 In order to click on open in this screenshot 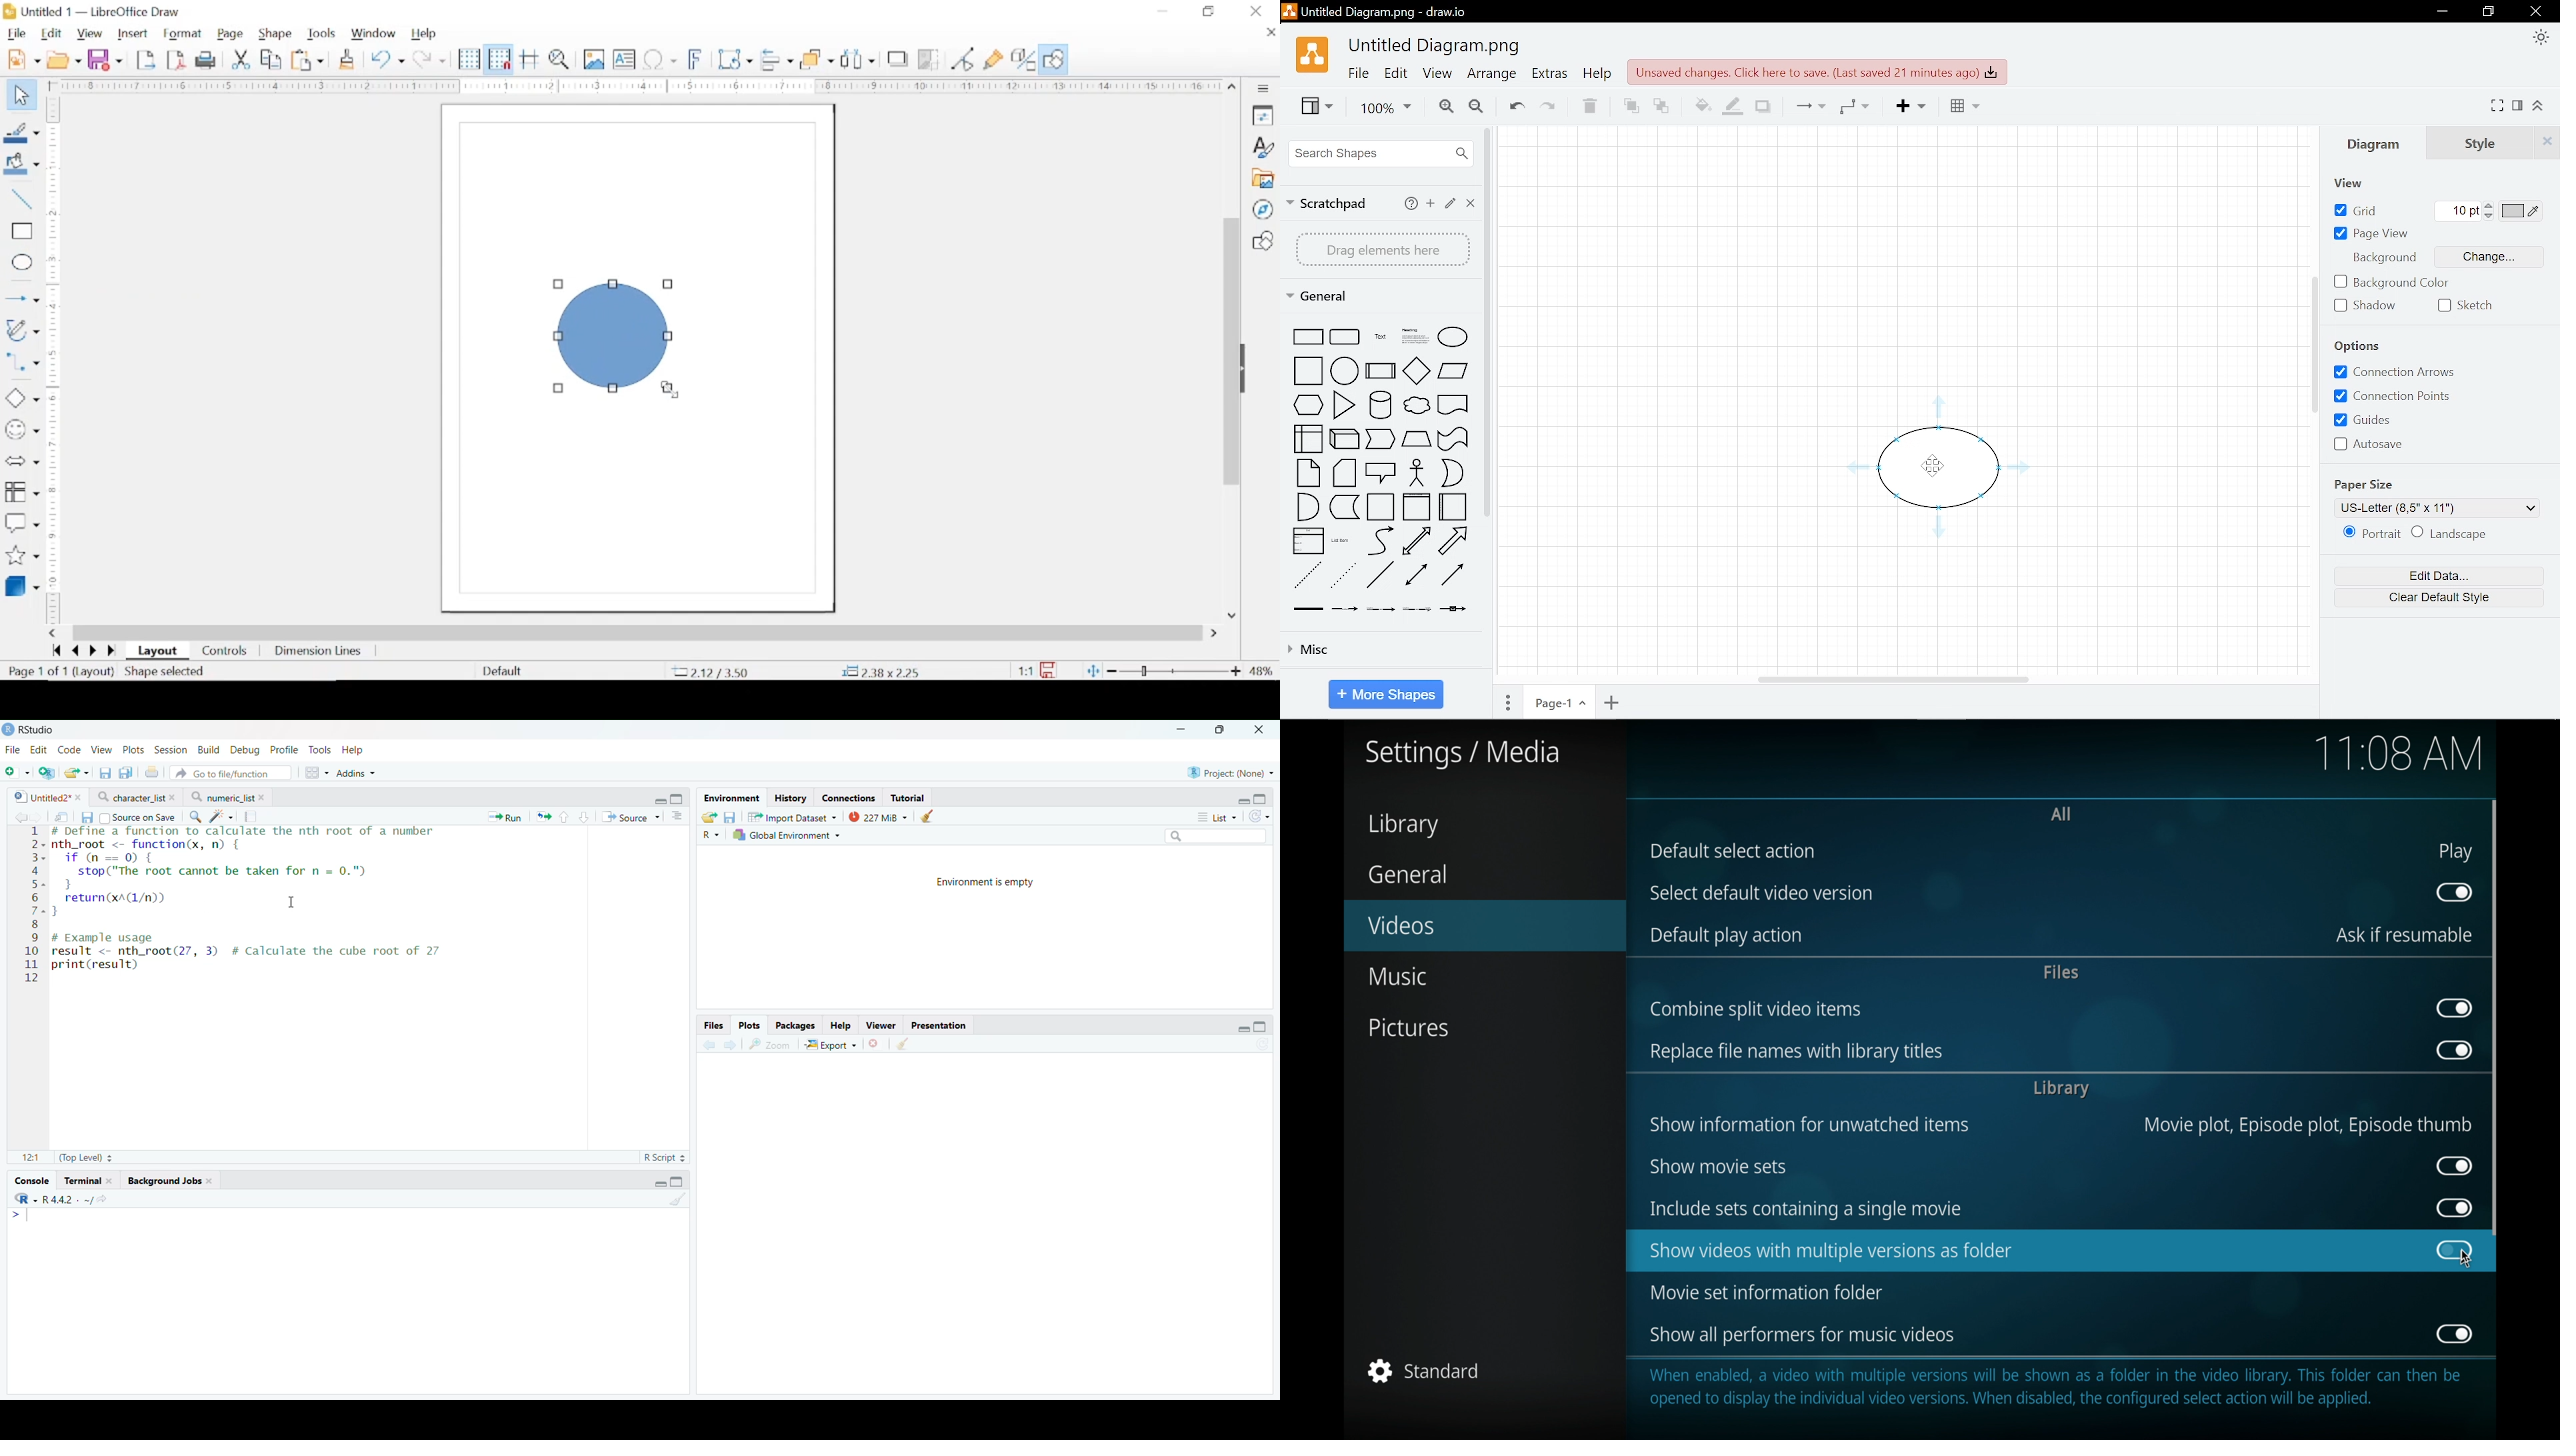, I will do `click(65, 59)`.